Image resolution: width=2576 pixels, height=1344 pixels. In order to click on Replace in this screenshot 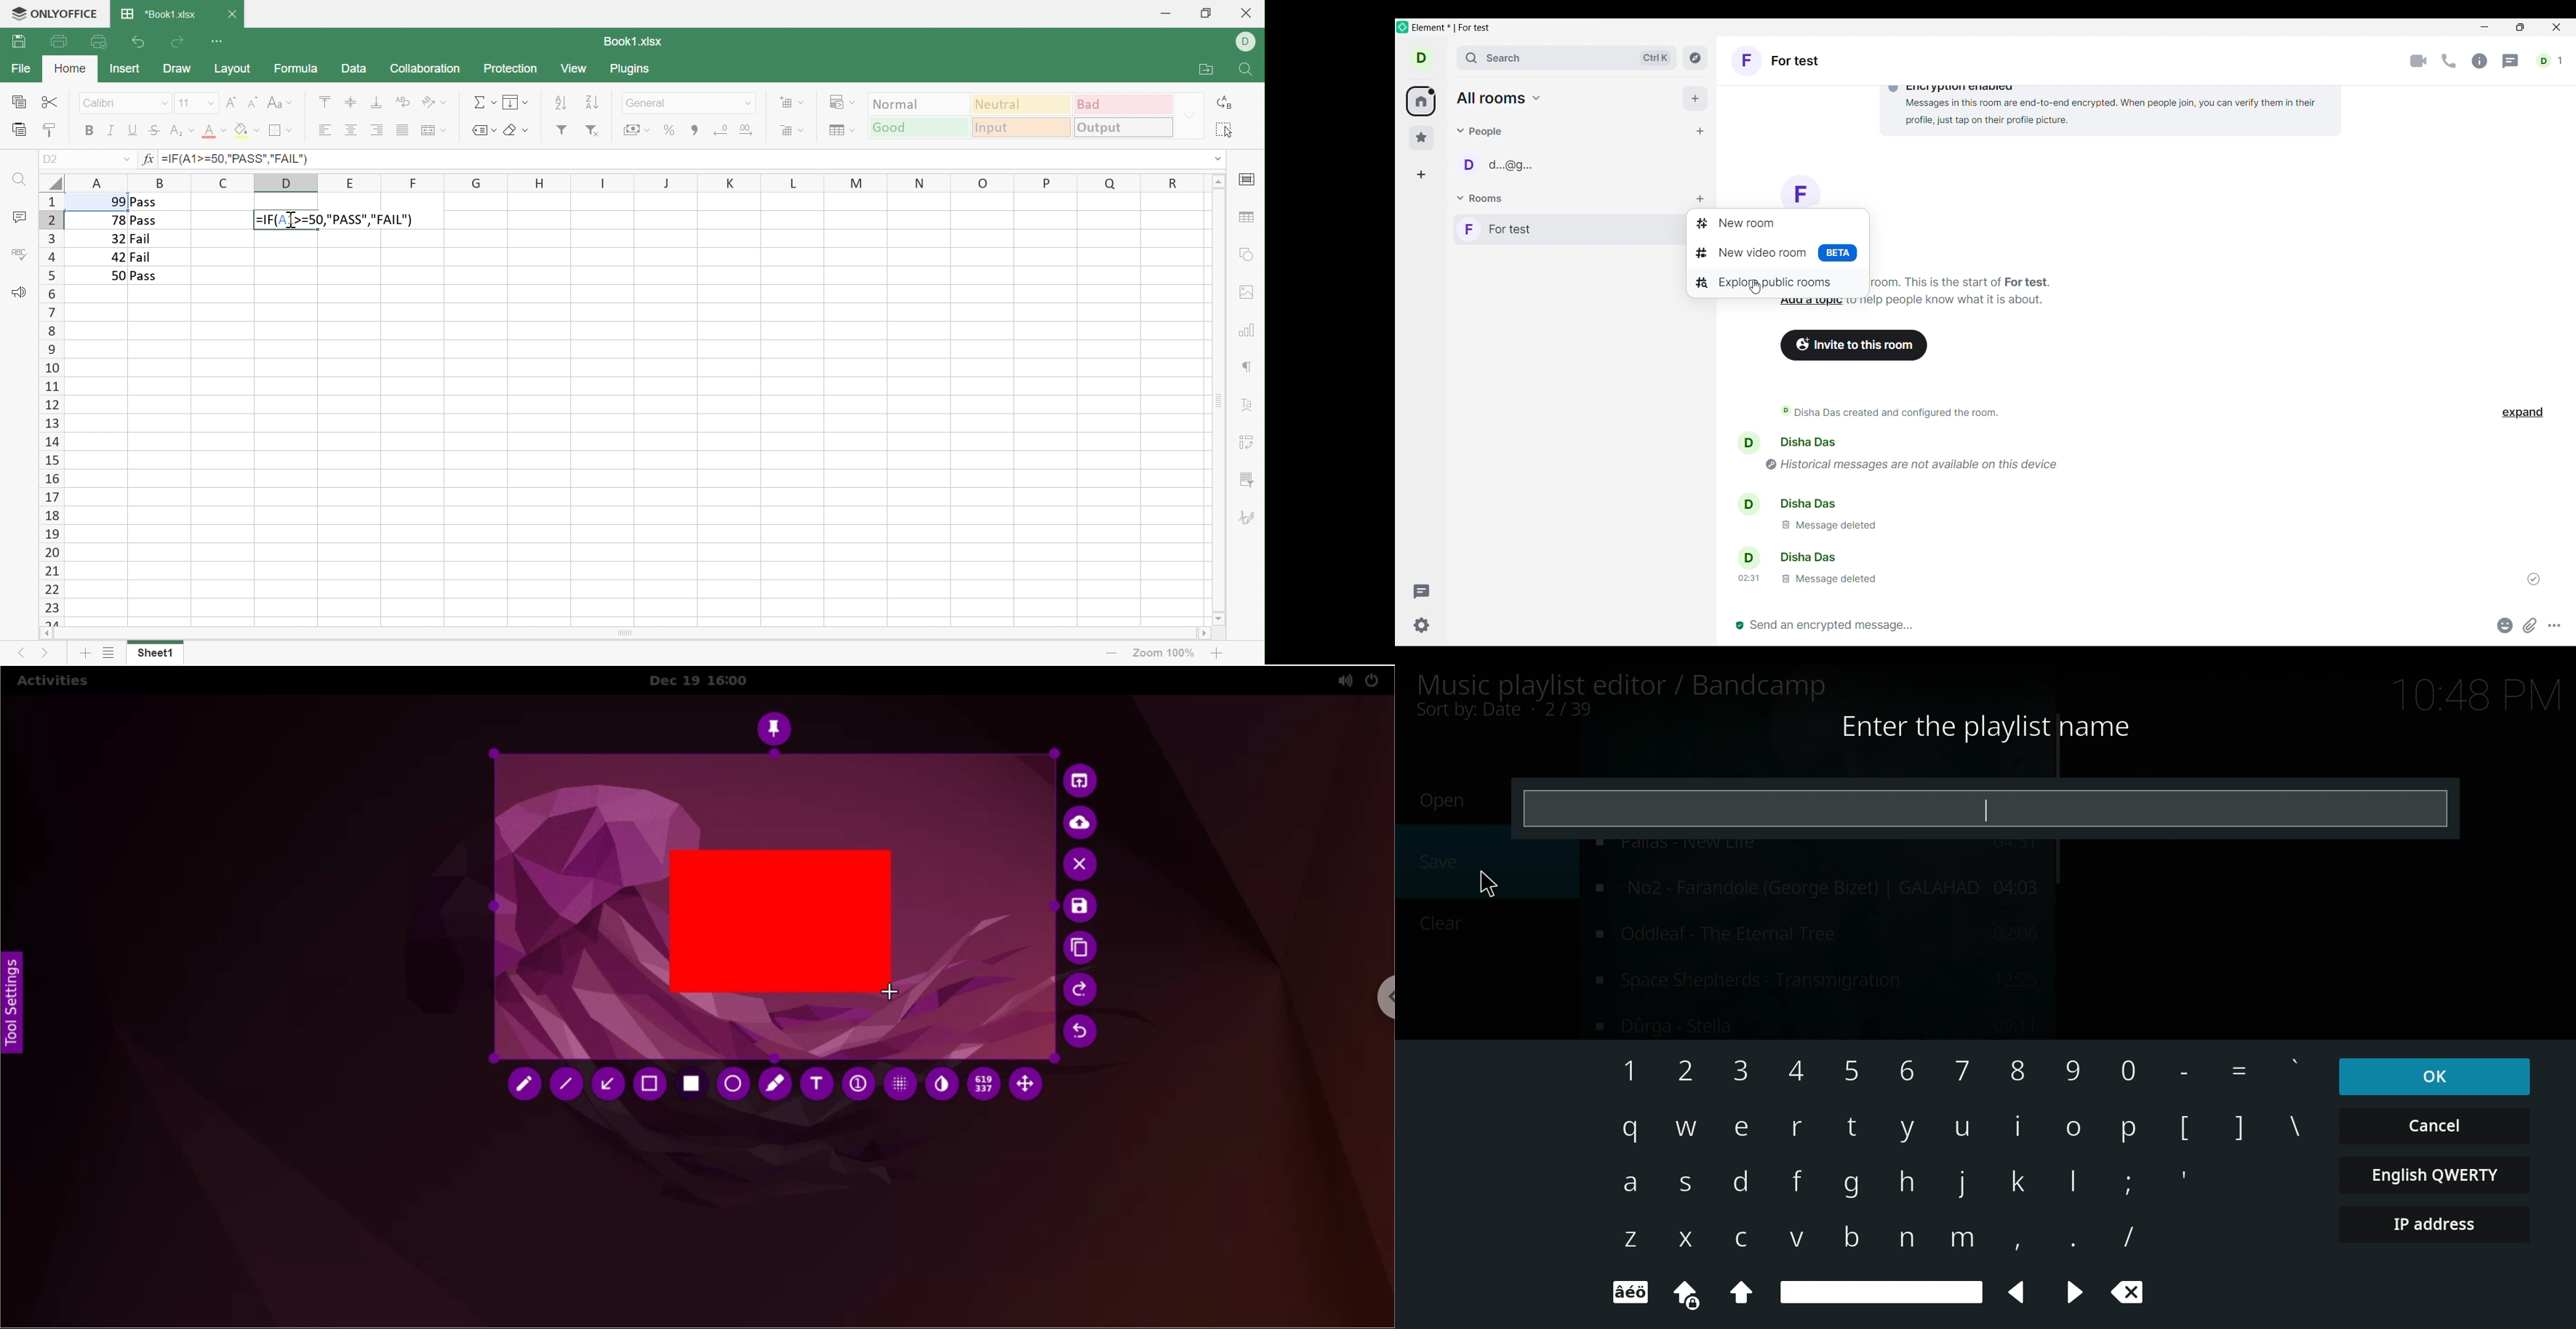, I will do `click(1226, 103)`.